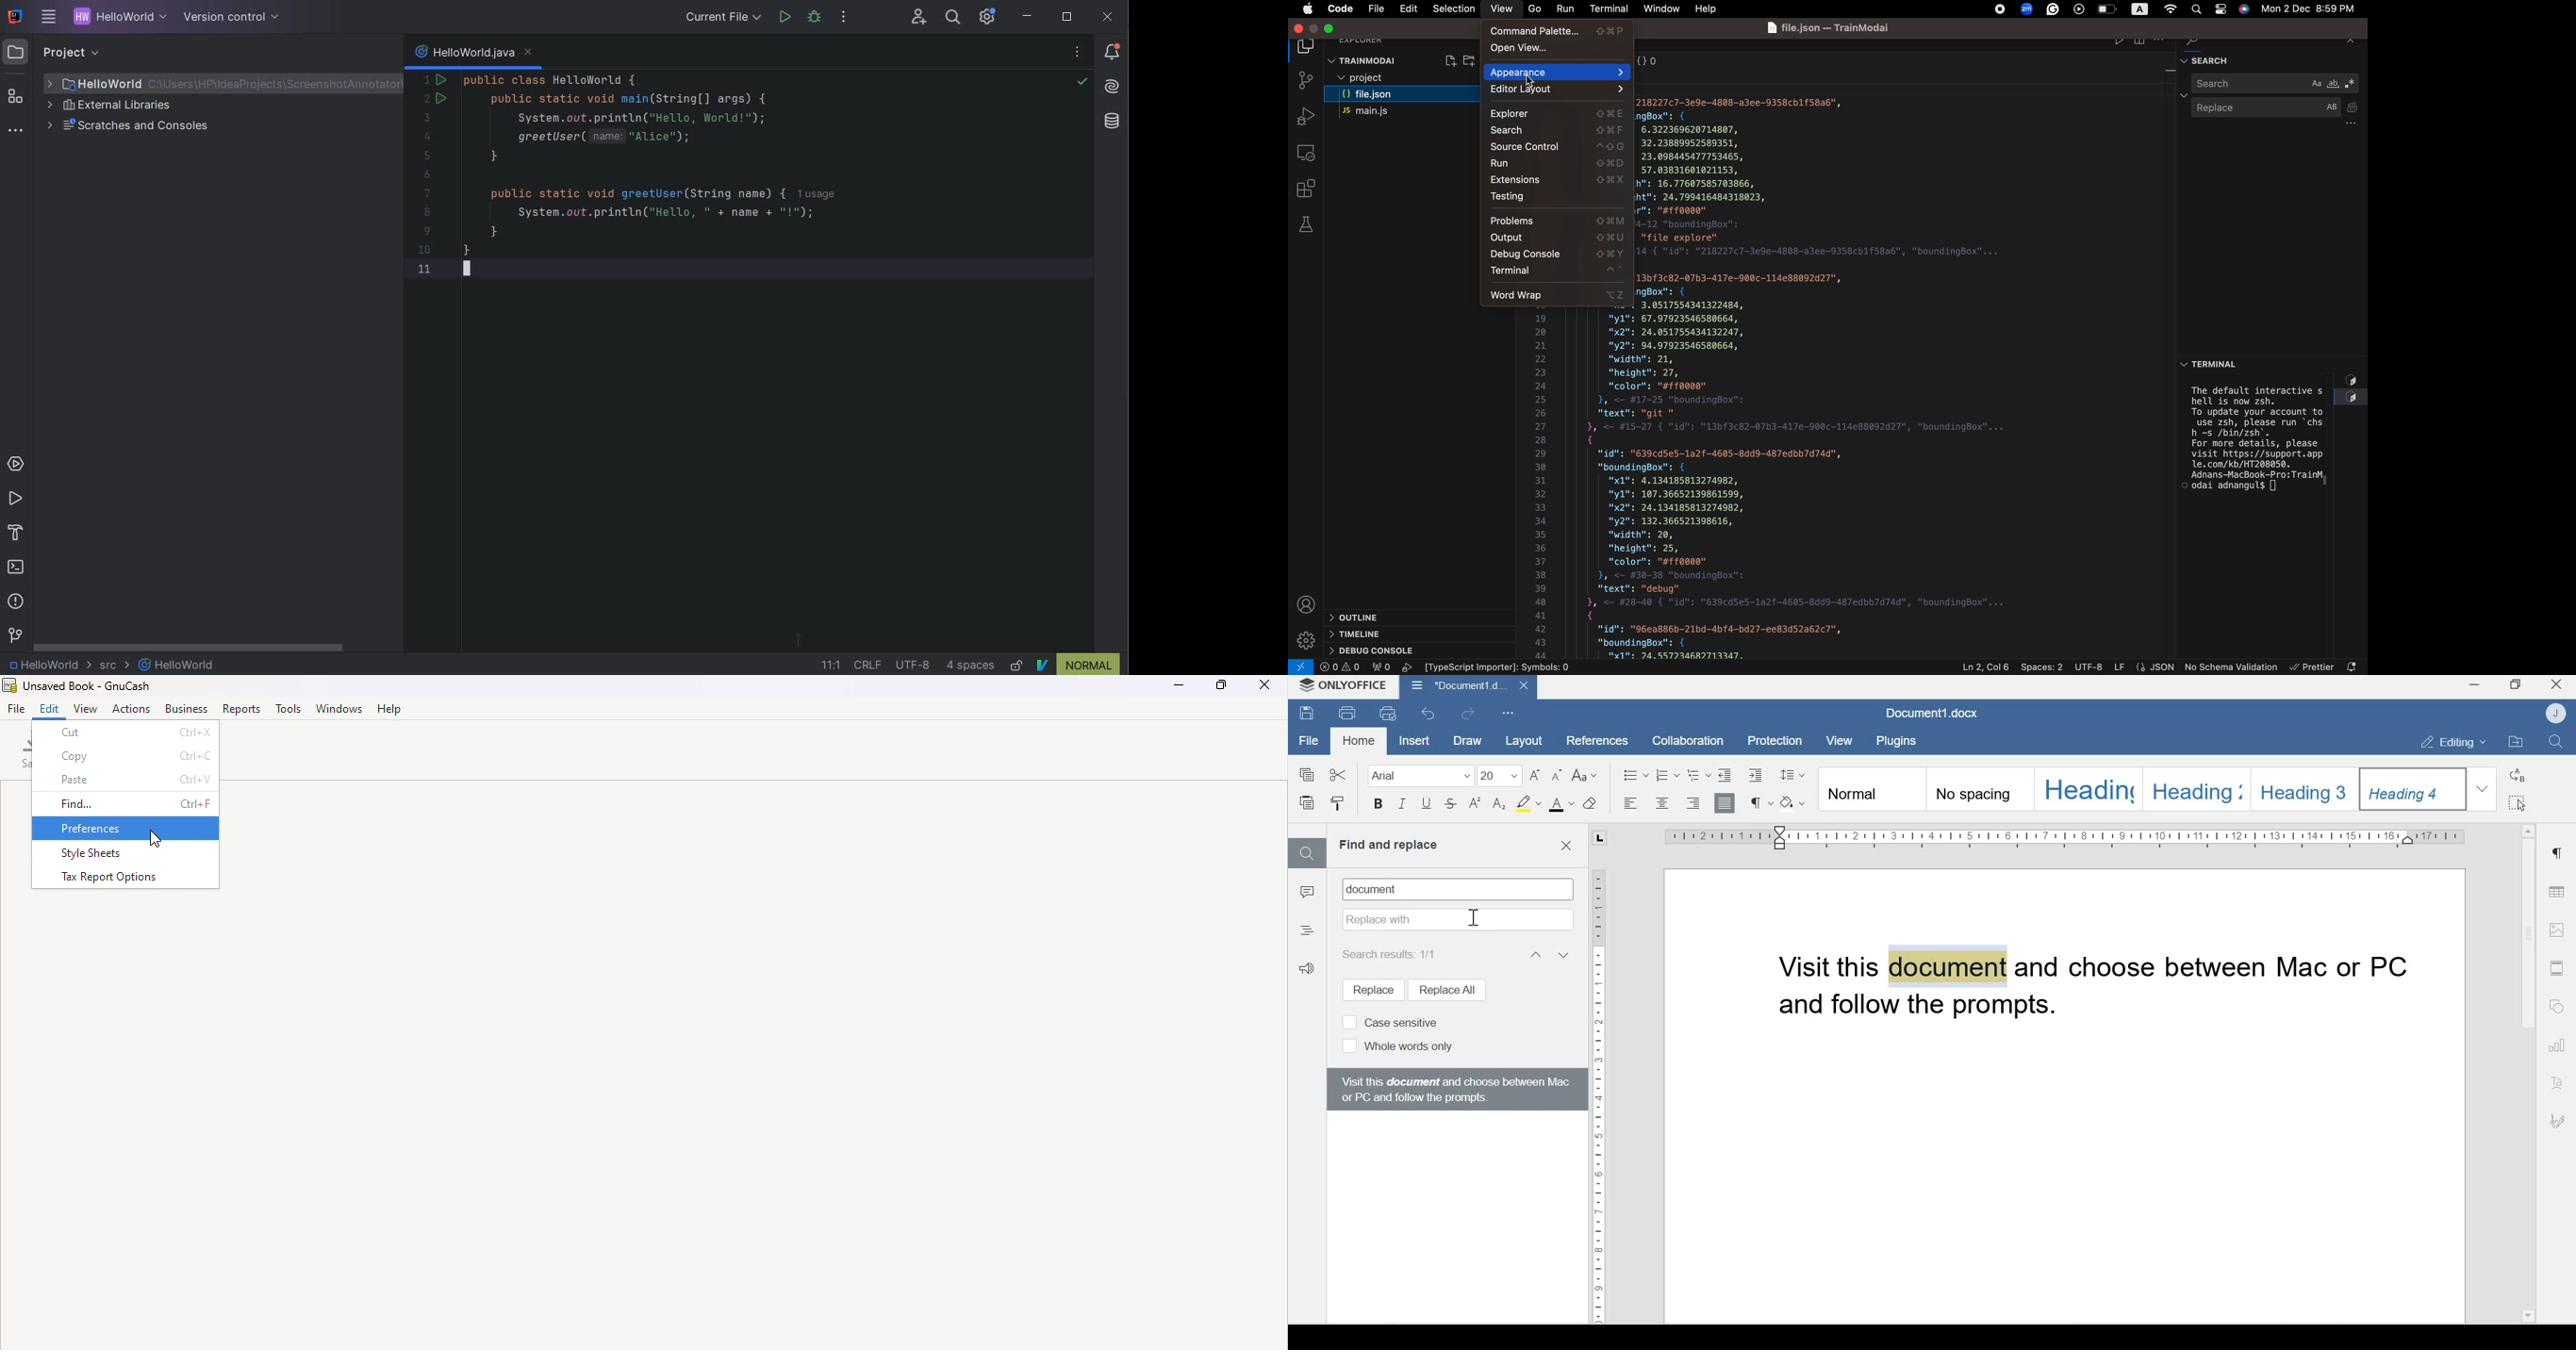 This screenshot has height=1372, width=2576. Describe the element at coordinates (1451, 805) in the screenshot. I see `Strikethrough` at that location.